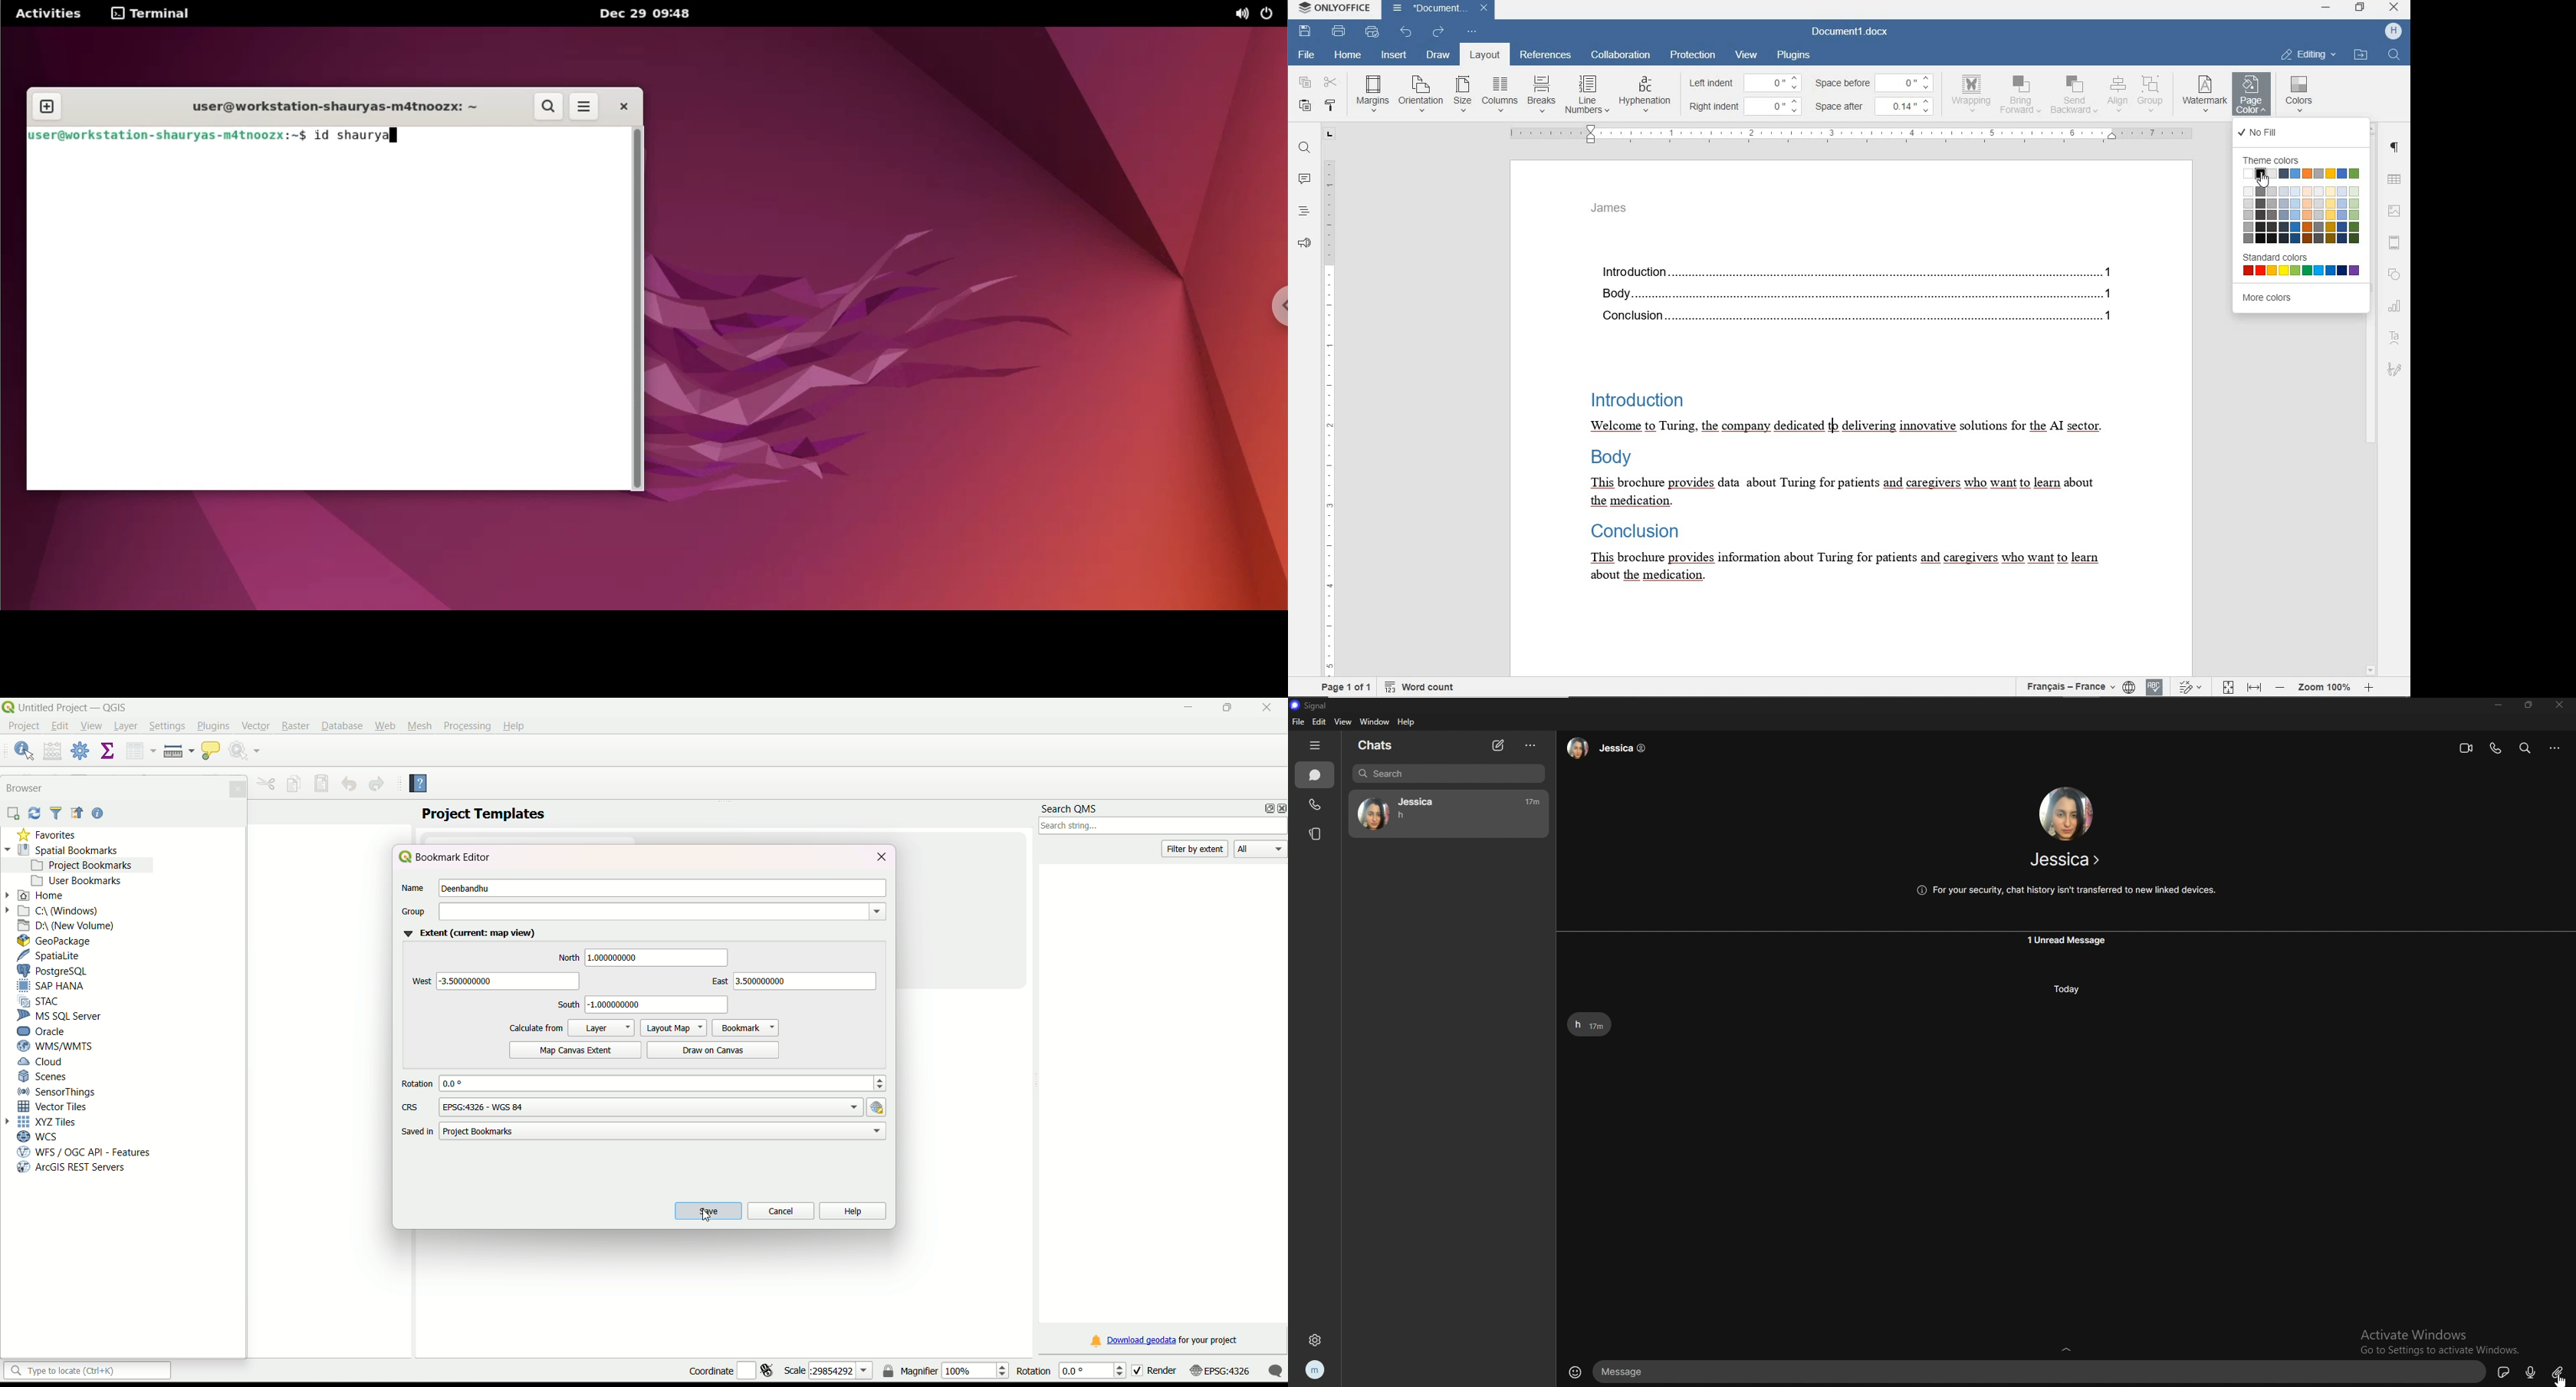 This screenshot has width=2576, height=1400. Describe the element at coordinates (11, 1123) in the screenshot. I see `Arrow` at that location.